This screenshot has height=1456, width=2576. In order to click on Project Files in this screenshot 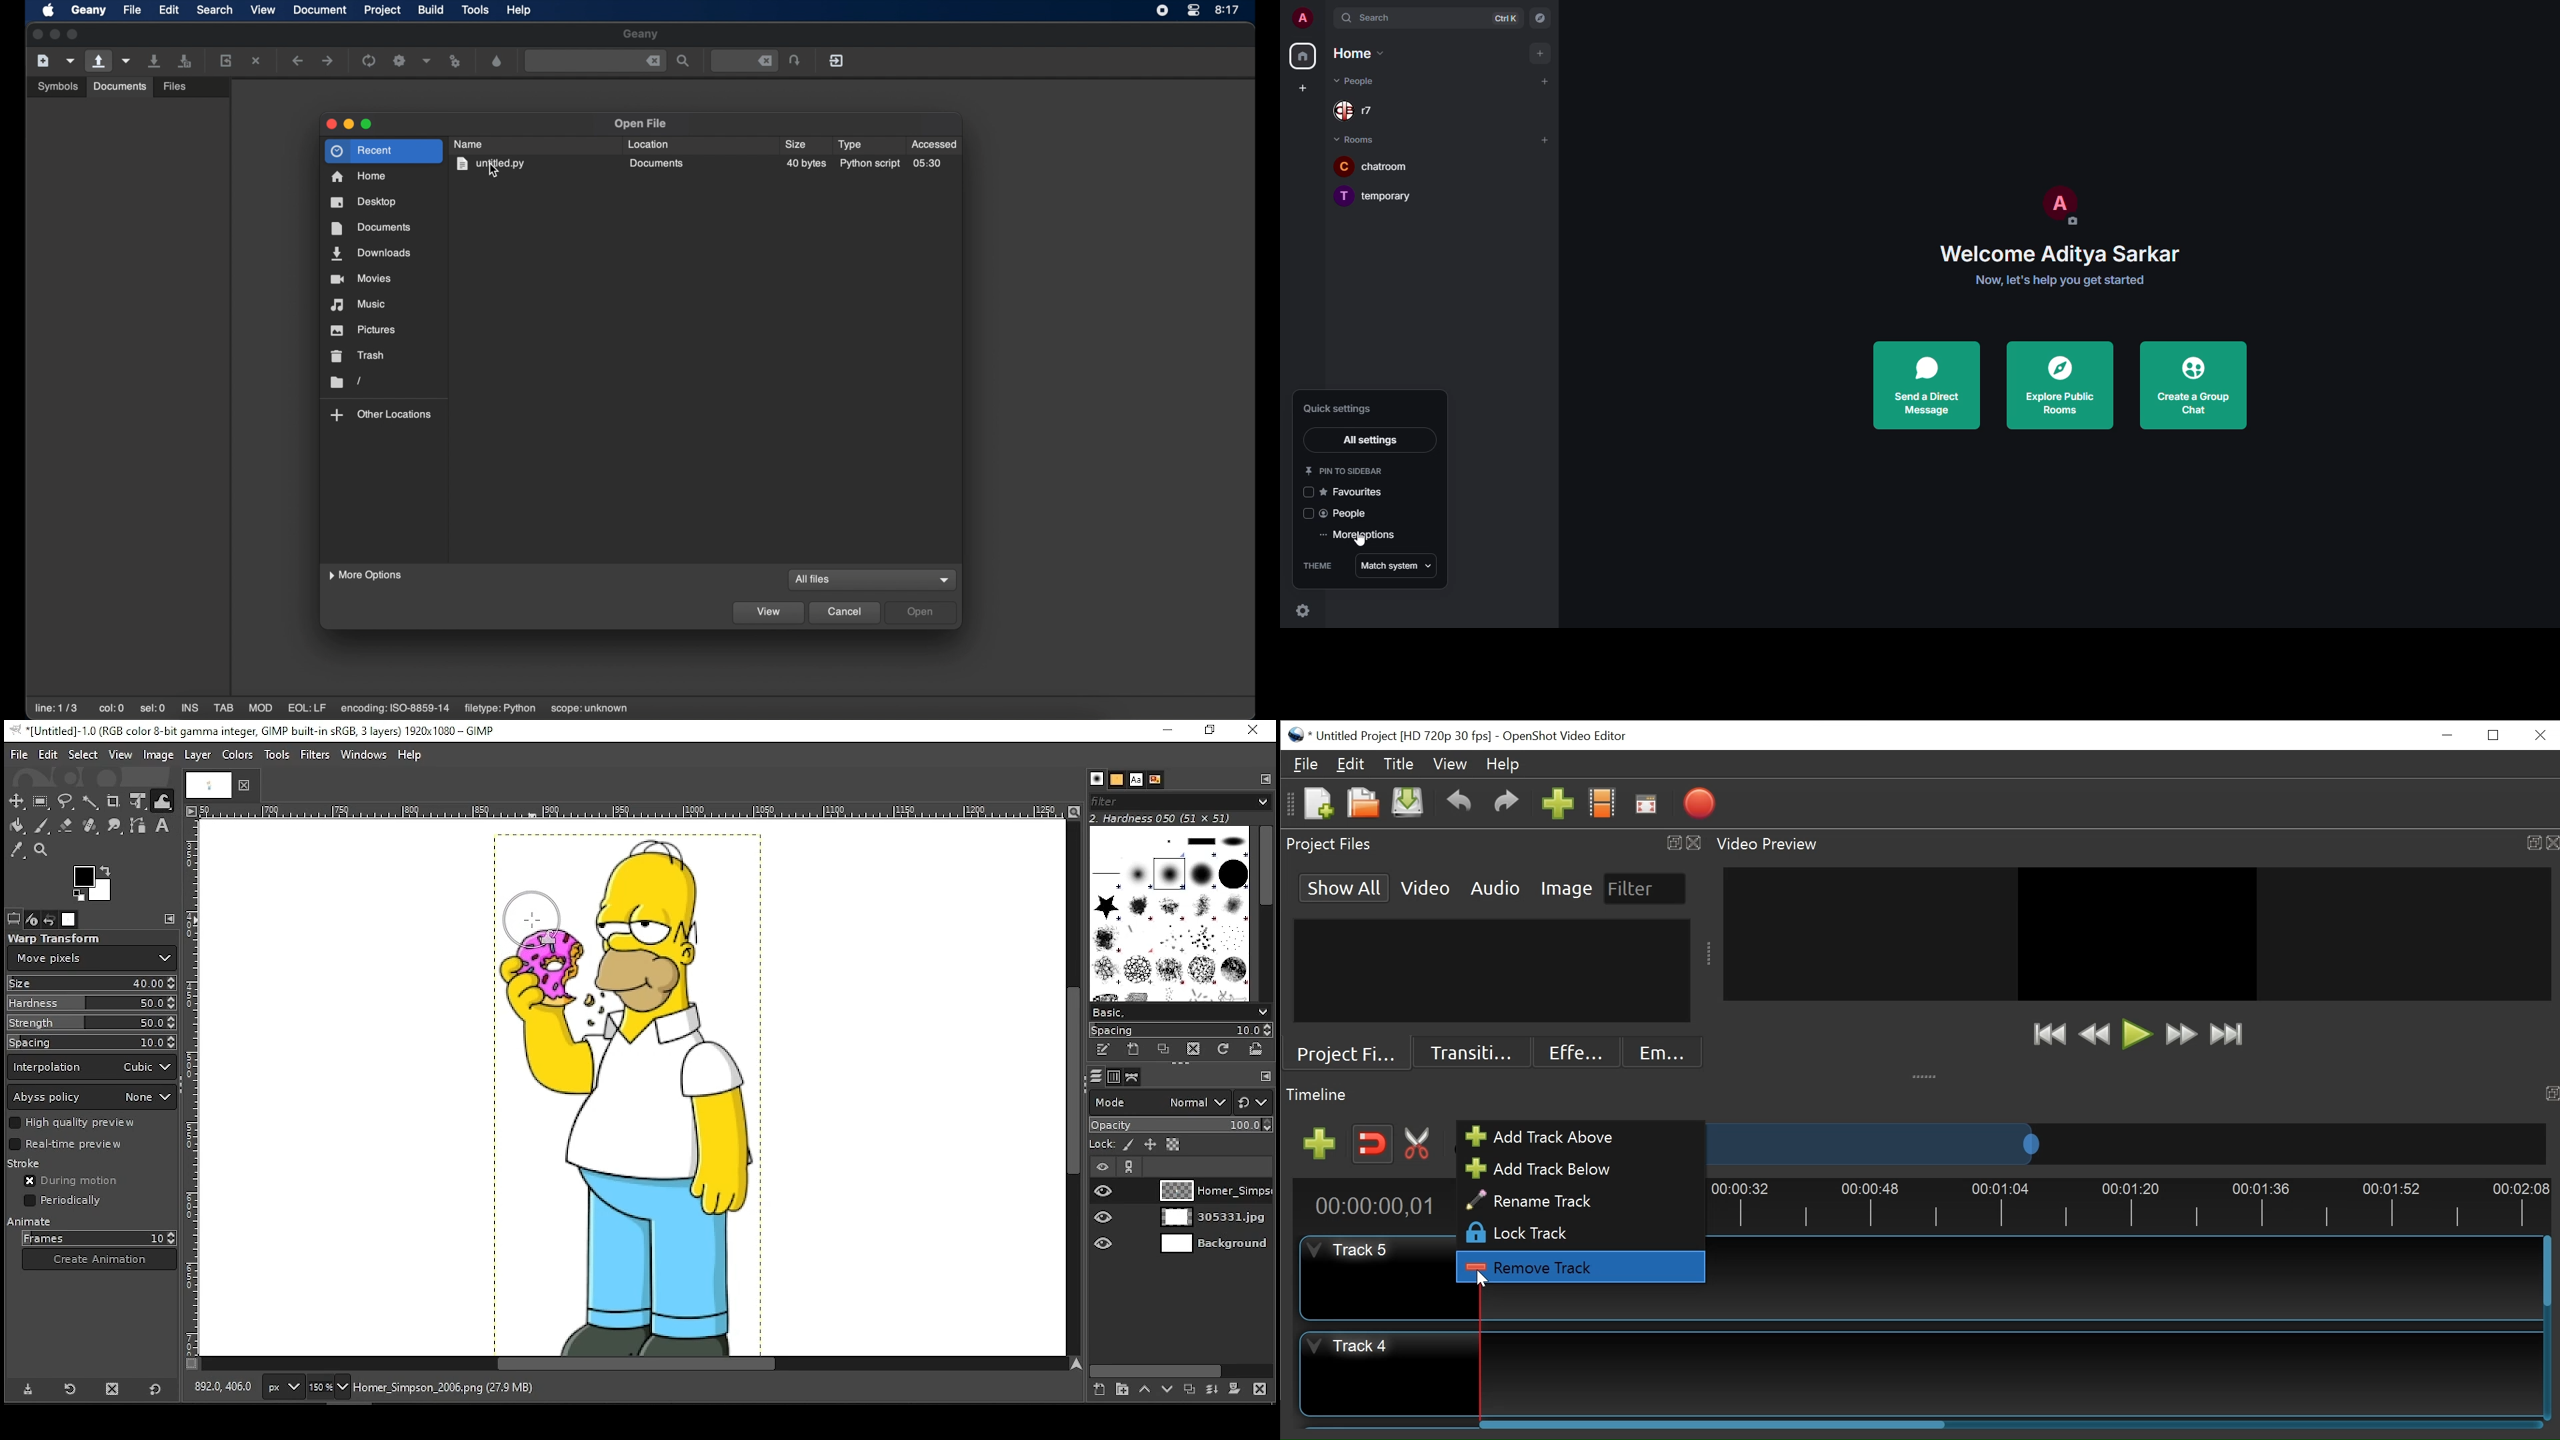, I will do `click(1346, 1055)`.